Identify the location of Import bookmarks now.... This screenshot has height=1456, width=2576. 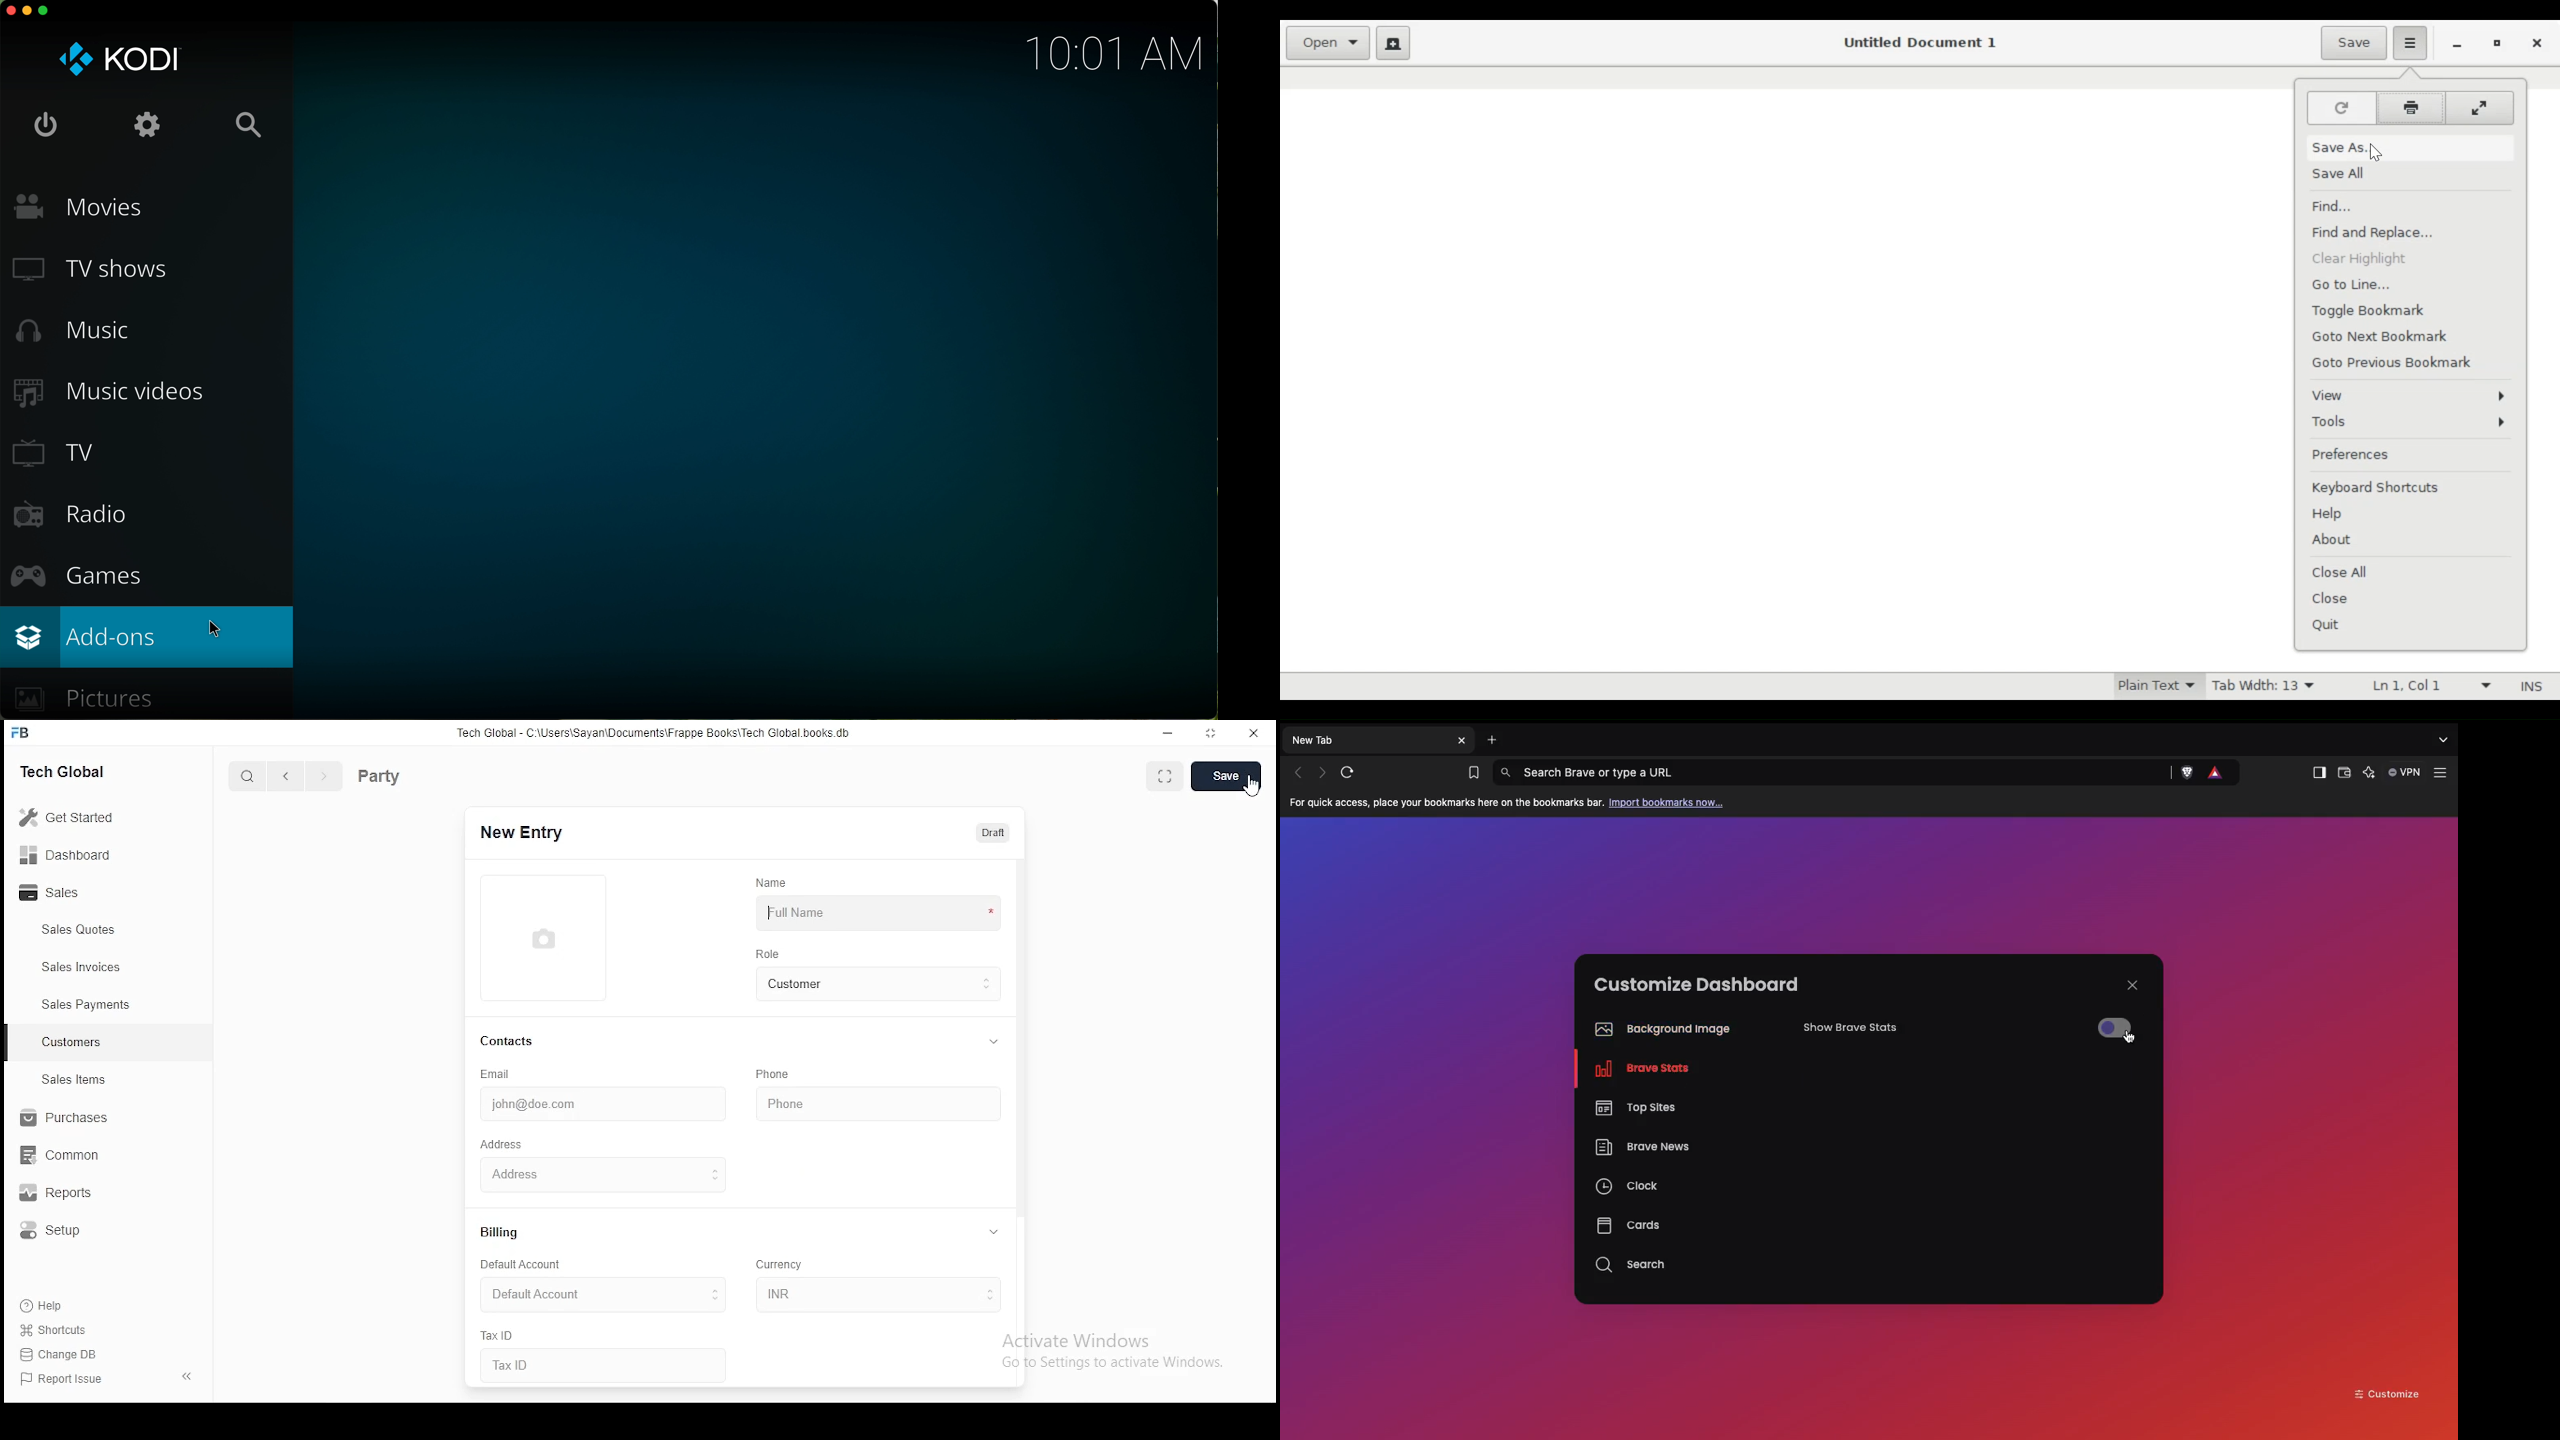
(1669, 802).